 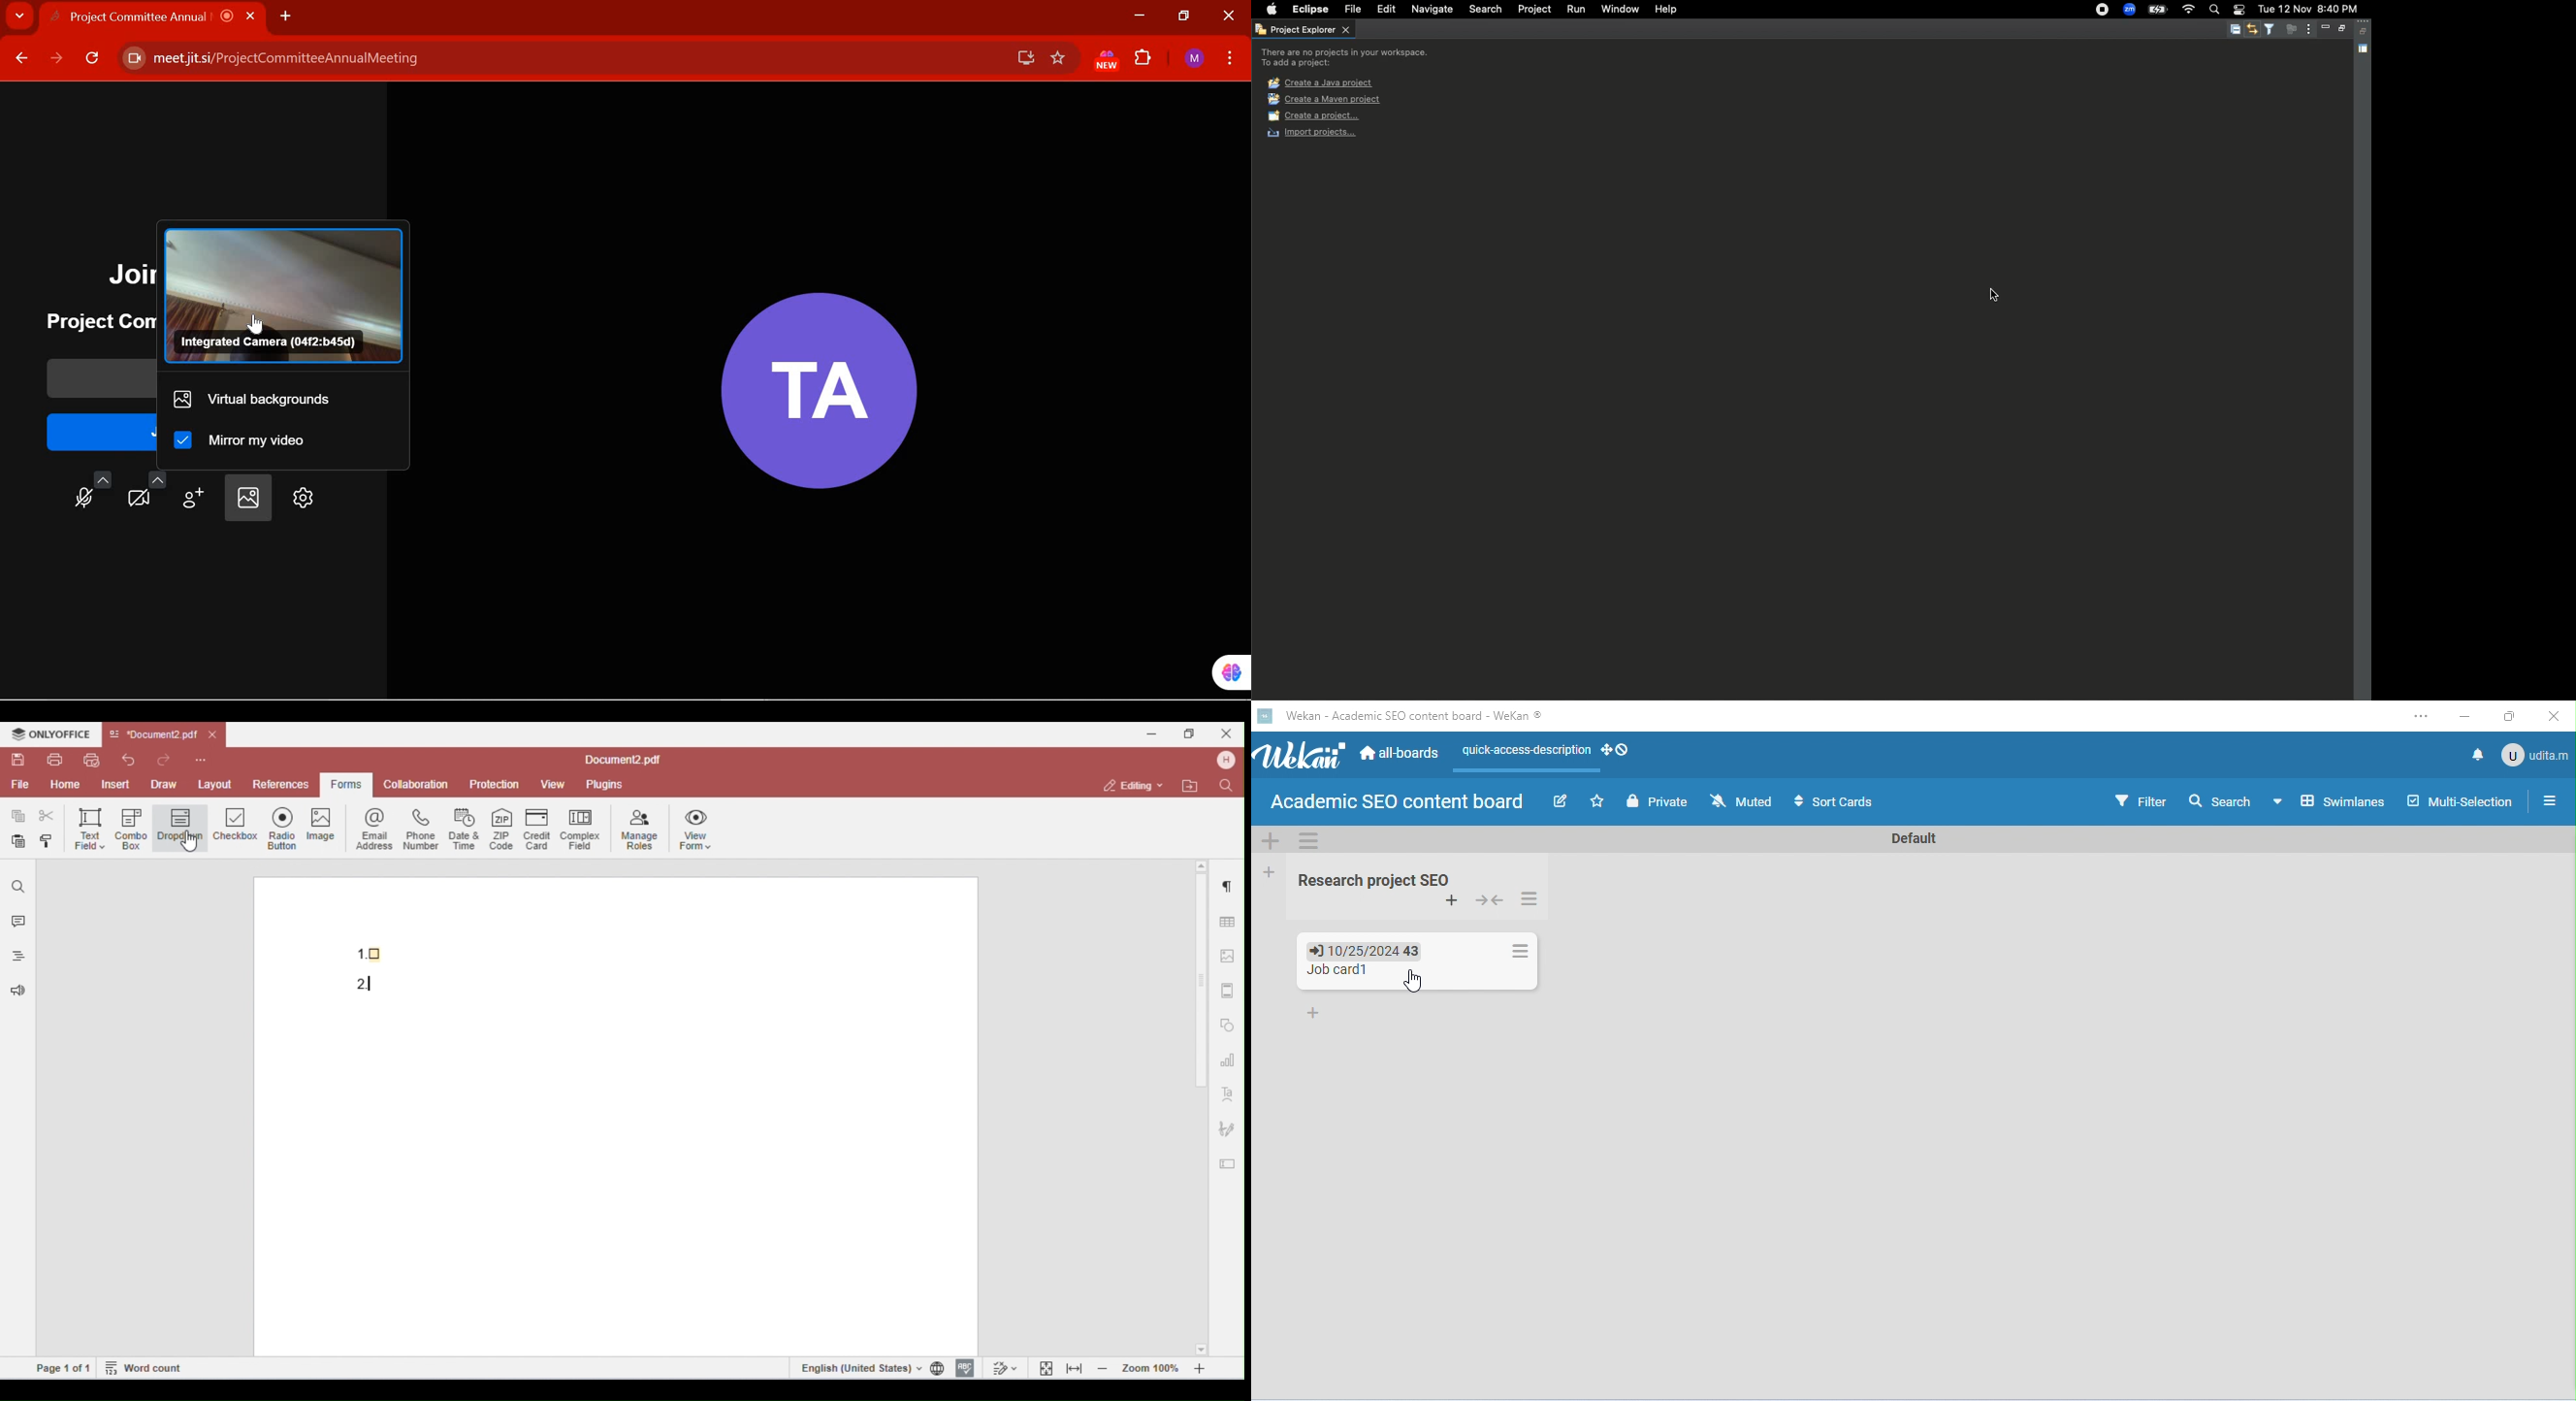 What do you see at coordinates (2141, 800) in the screenshot?
I see `filter` at bounding box center [2141, 800].